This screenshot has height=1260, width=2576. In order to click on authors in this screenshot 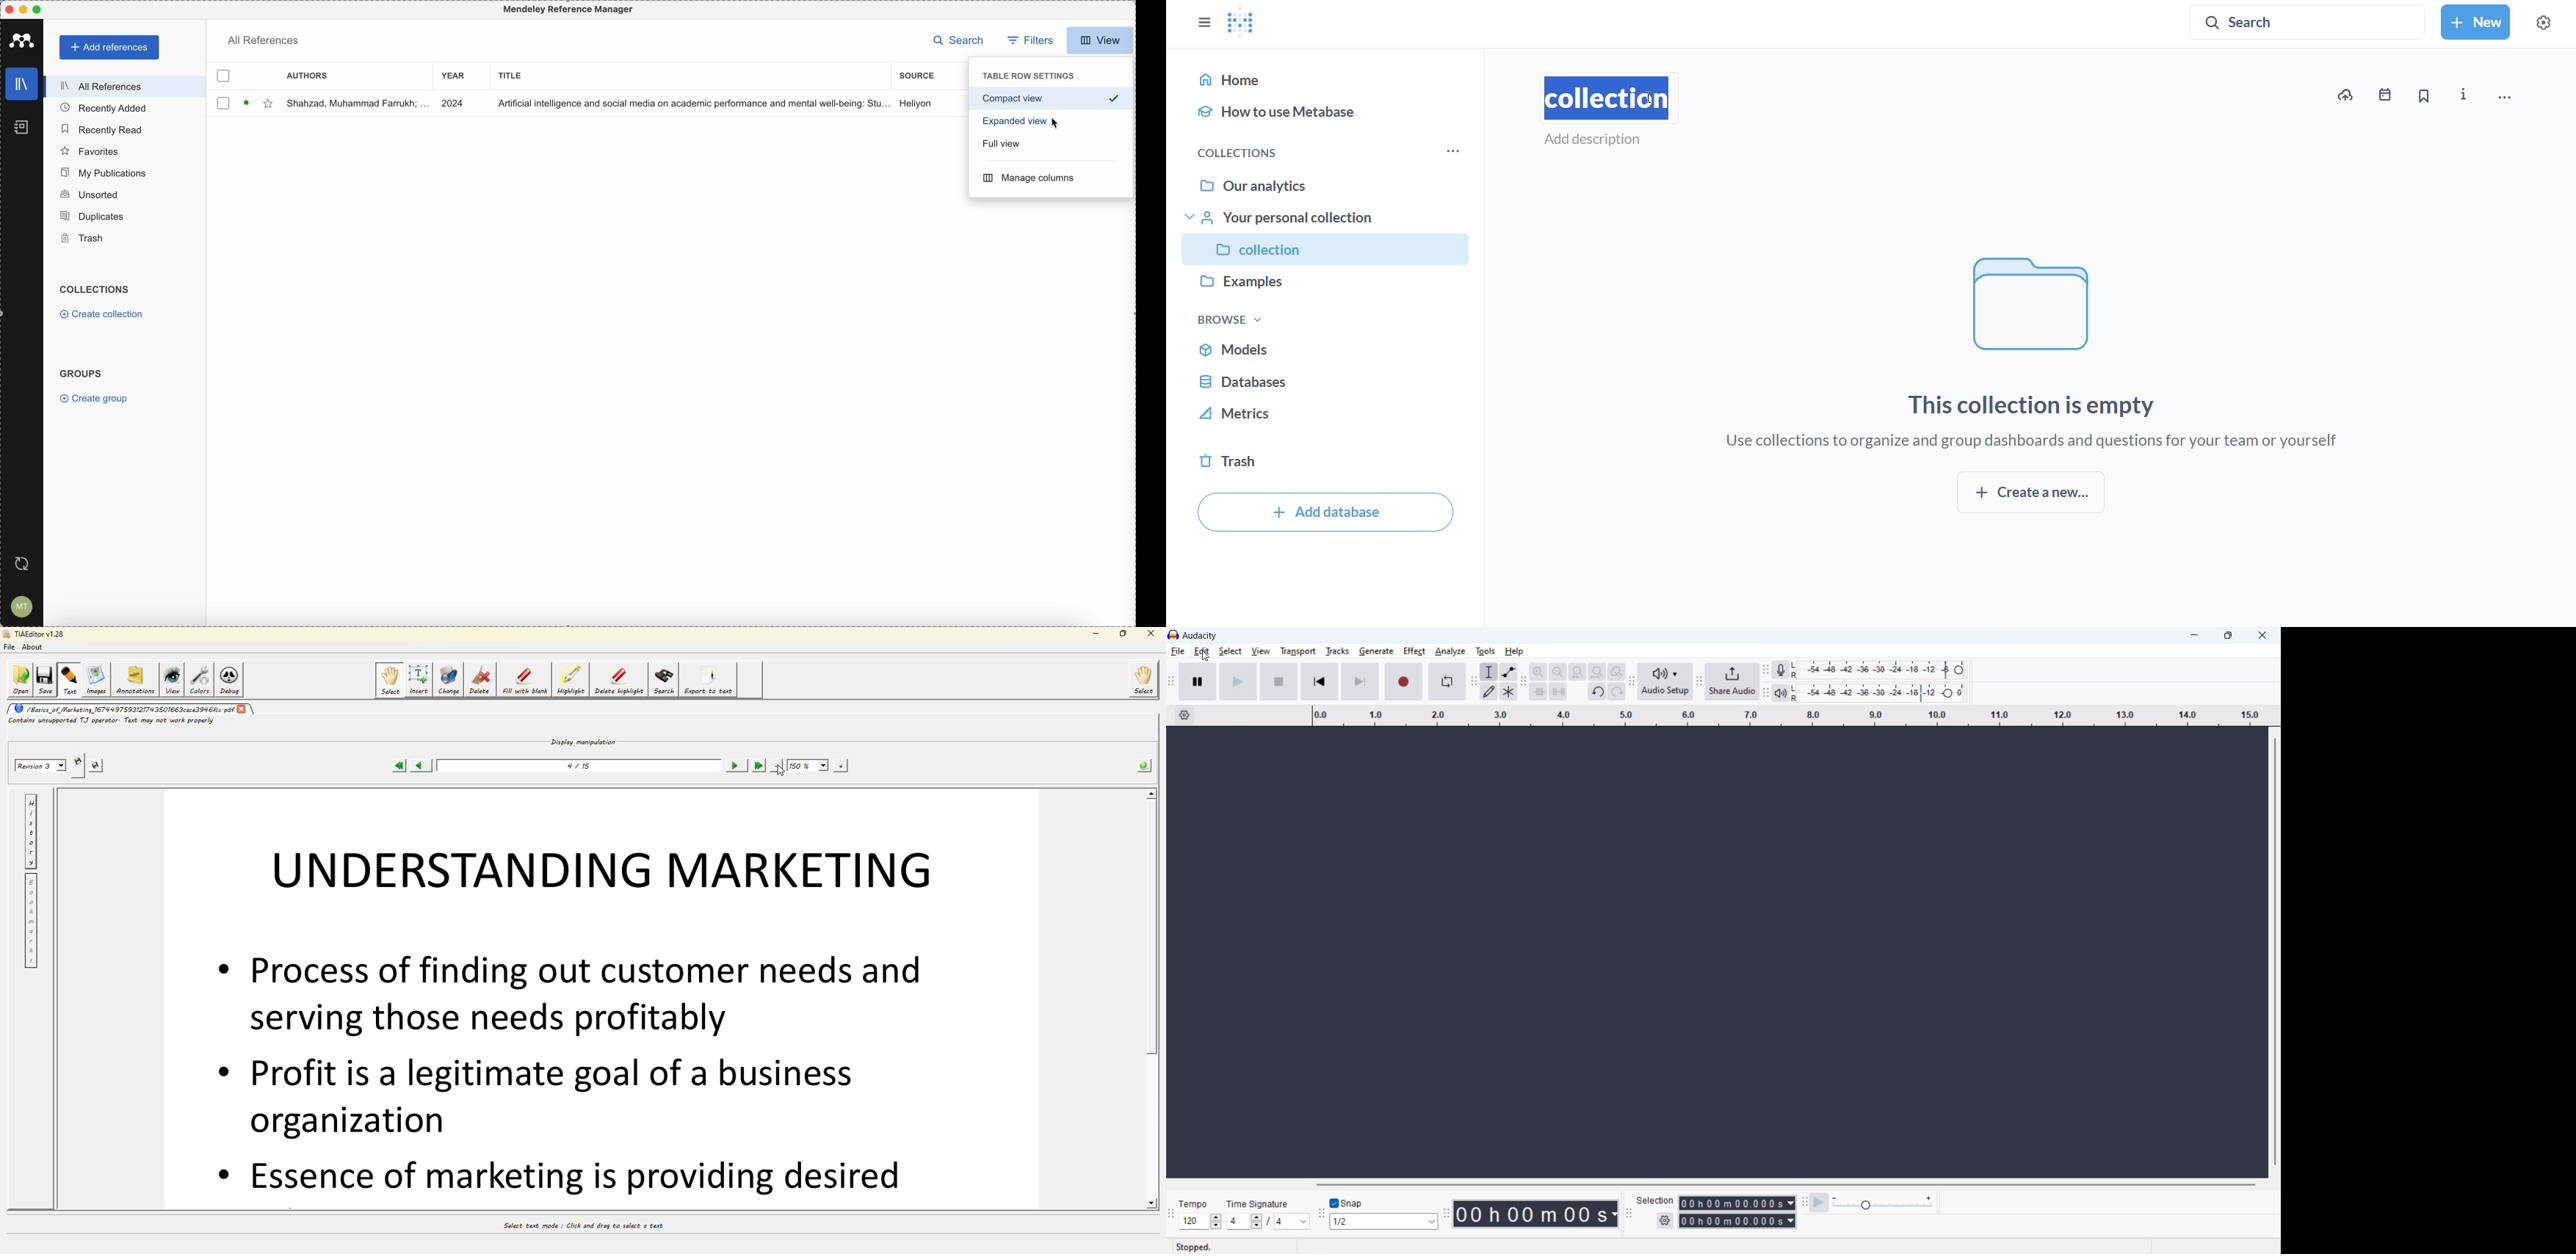, I will do `click(308, 76)`.